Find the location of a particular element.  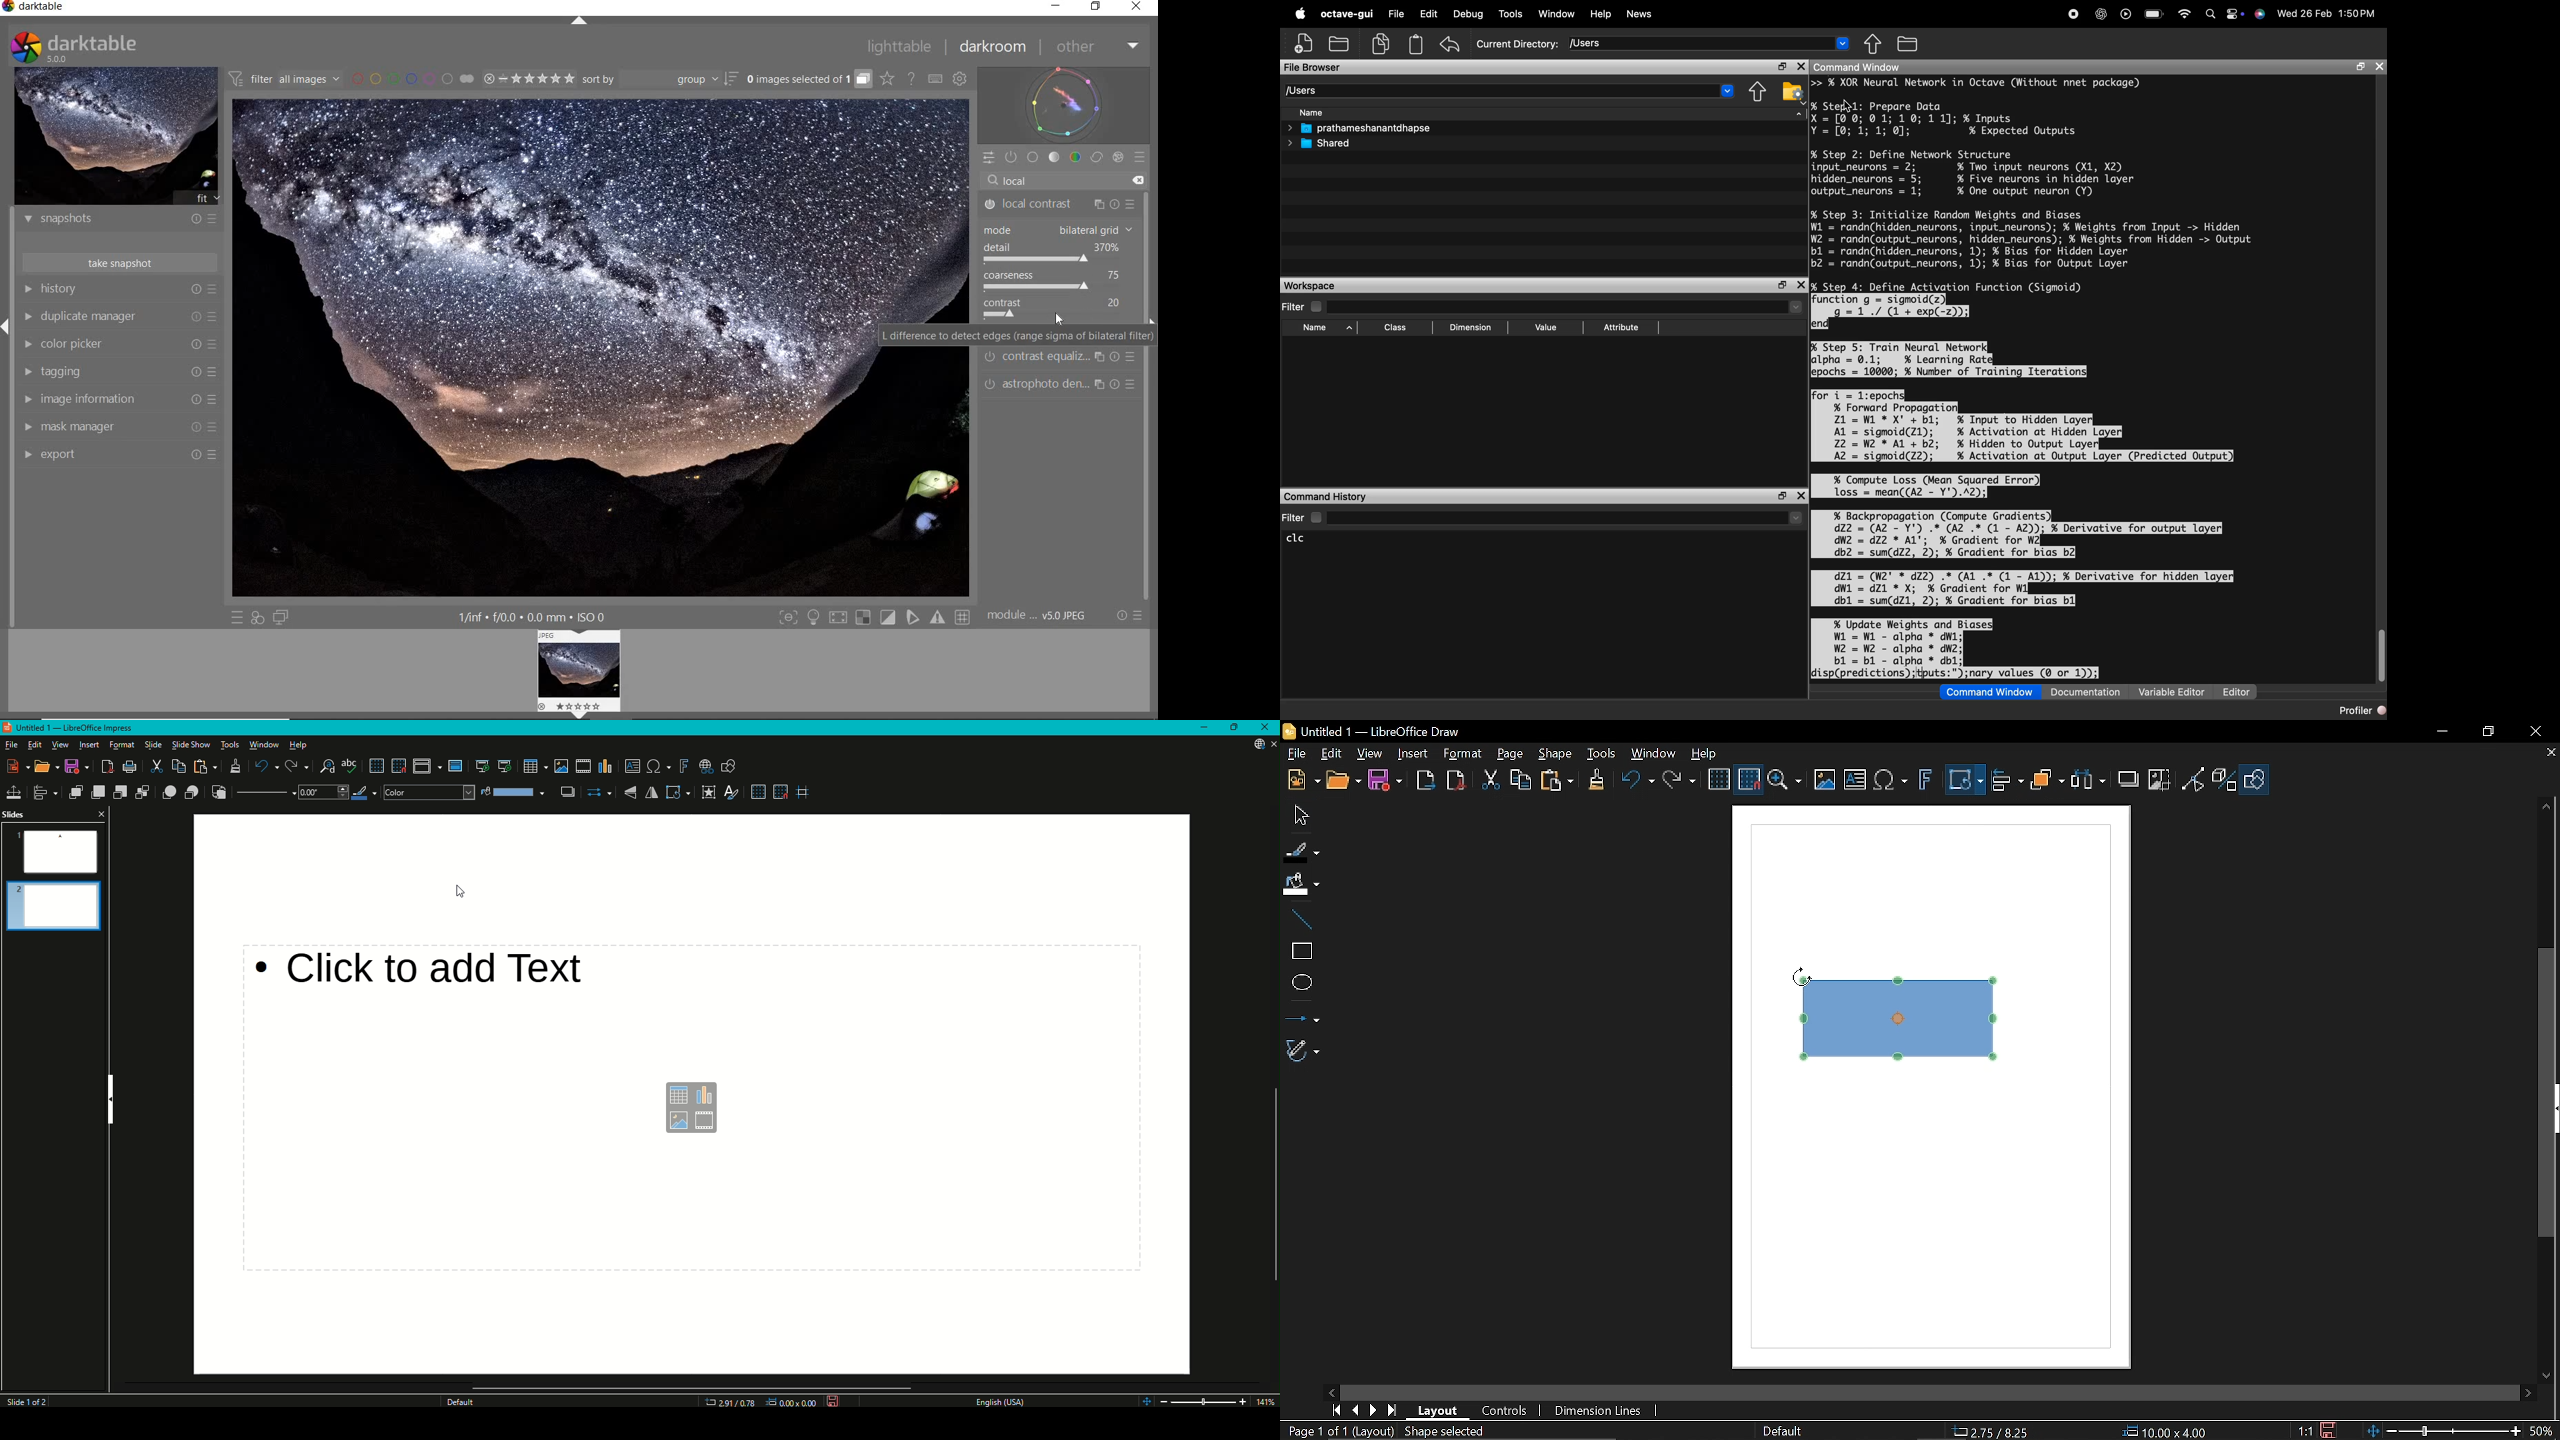

SORT is located at coordinates (650, 79).